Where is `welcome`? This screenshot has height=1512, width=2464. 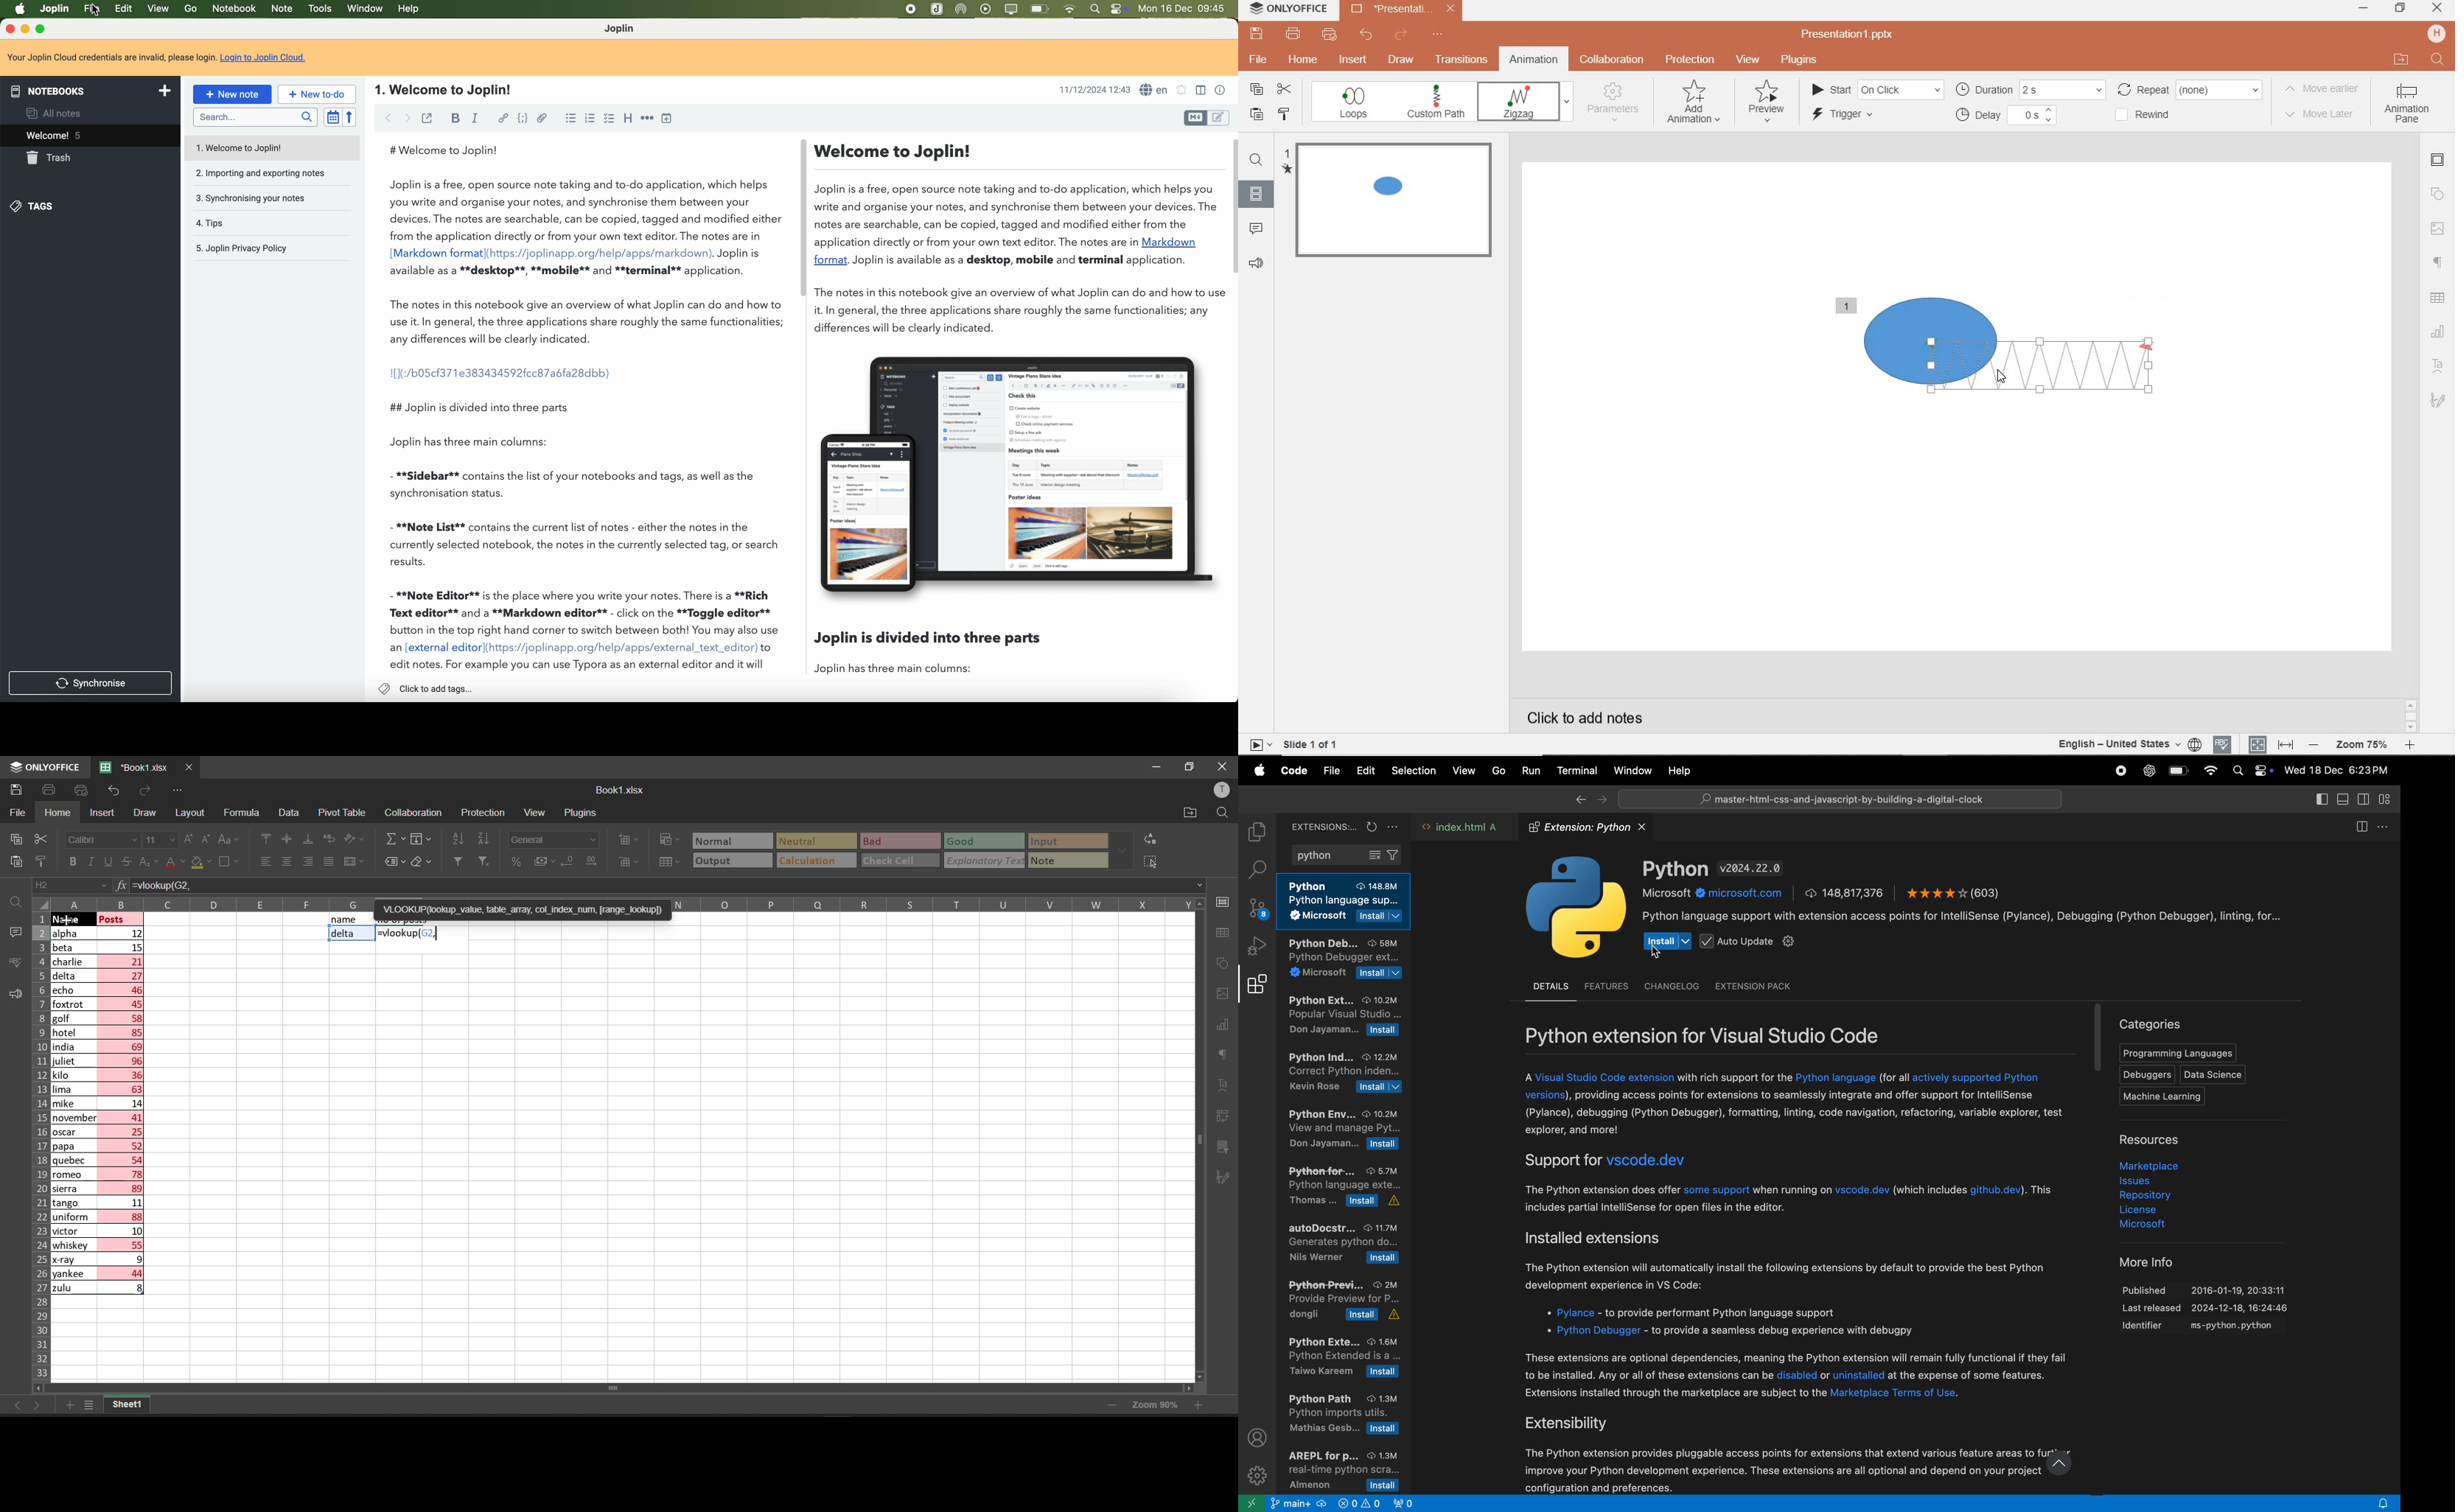 welcome is located at coordinates (89, 135).